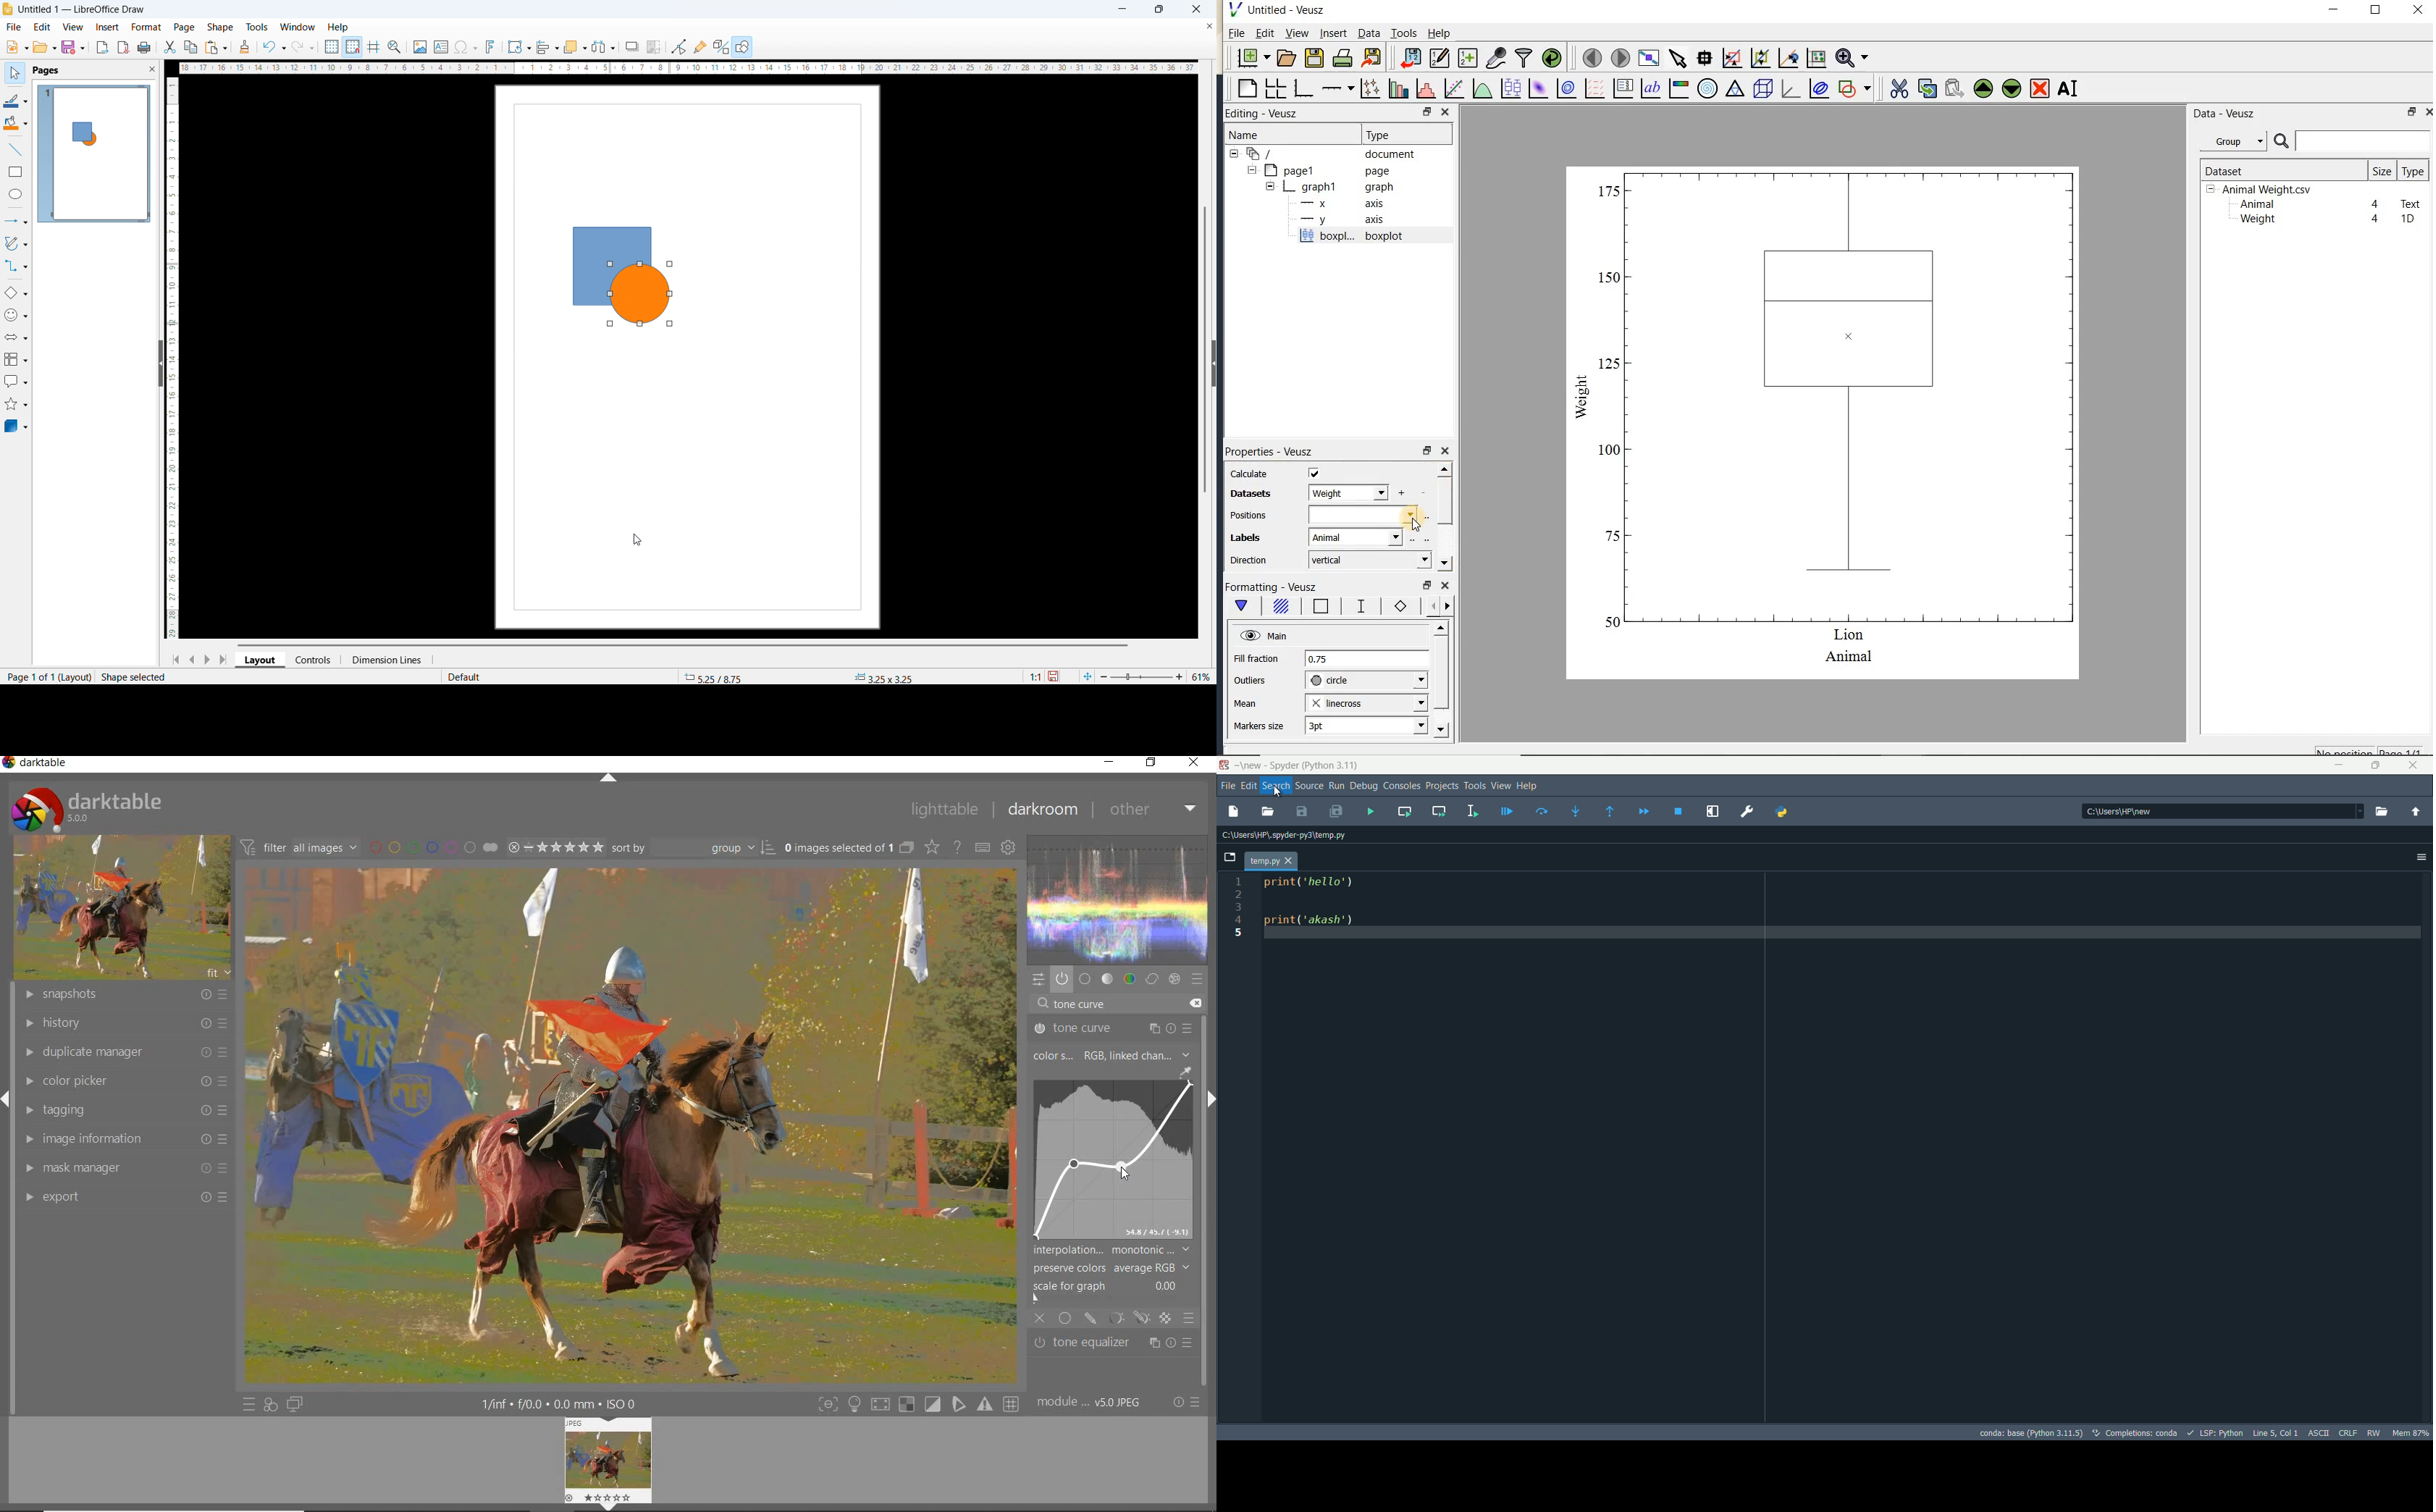 This screenshot has width=2436, height=1512. What do you see at coordinates (1062, 980) in the screenshot?
I see `show only active modules` at bounding box center [1062, 980].